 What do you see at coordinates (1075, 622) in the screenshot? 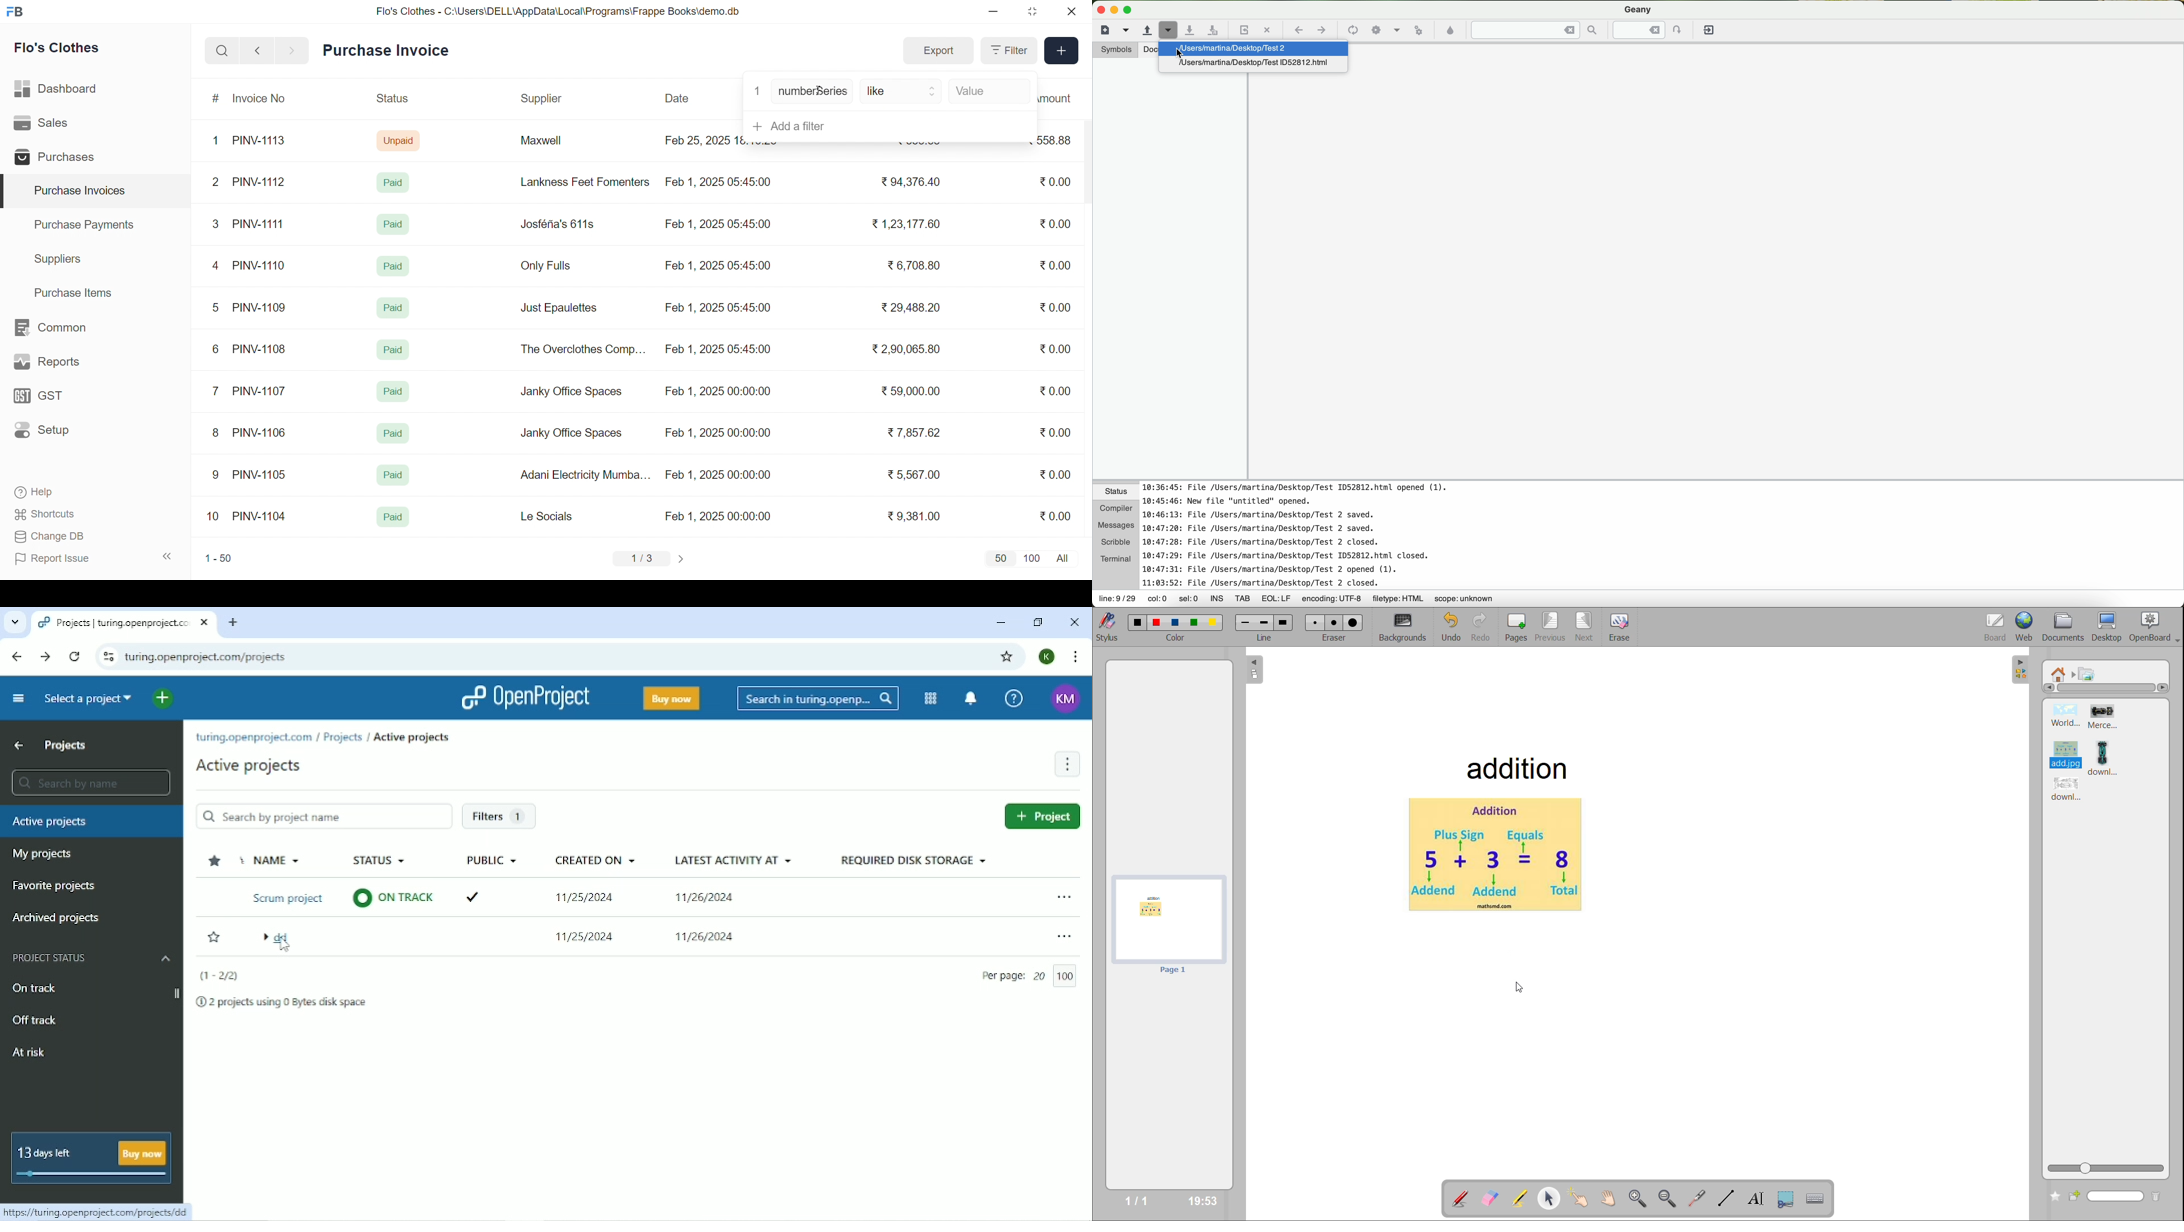
I see `Close` at bounding box center [1075, 622].